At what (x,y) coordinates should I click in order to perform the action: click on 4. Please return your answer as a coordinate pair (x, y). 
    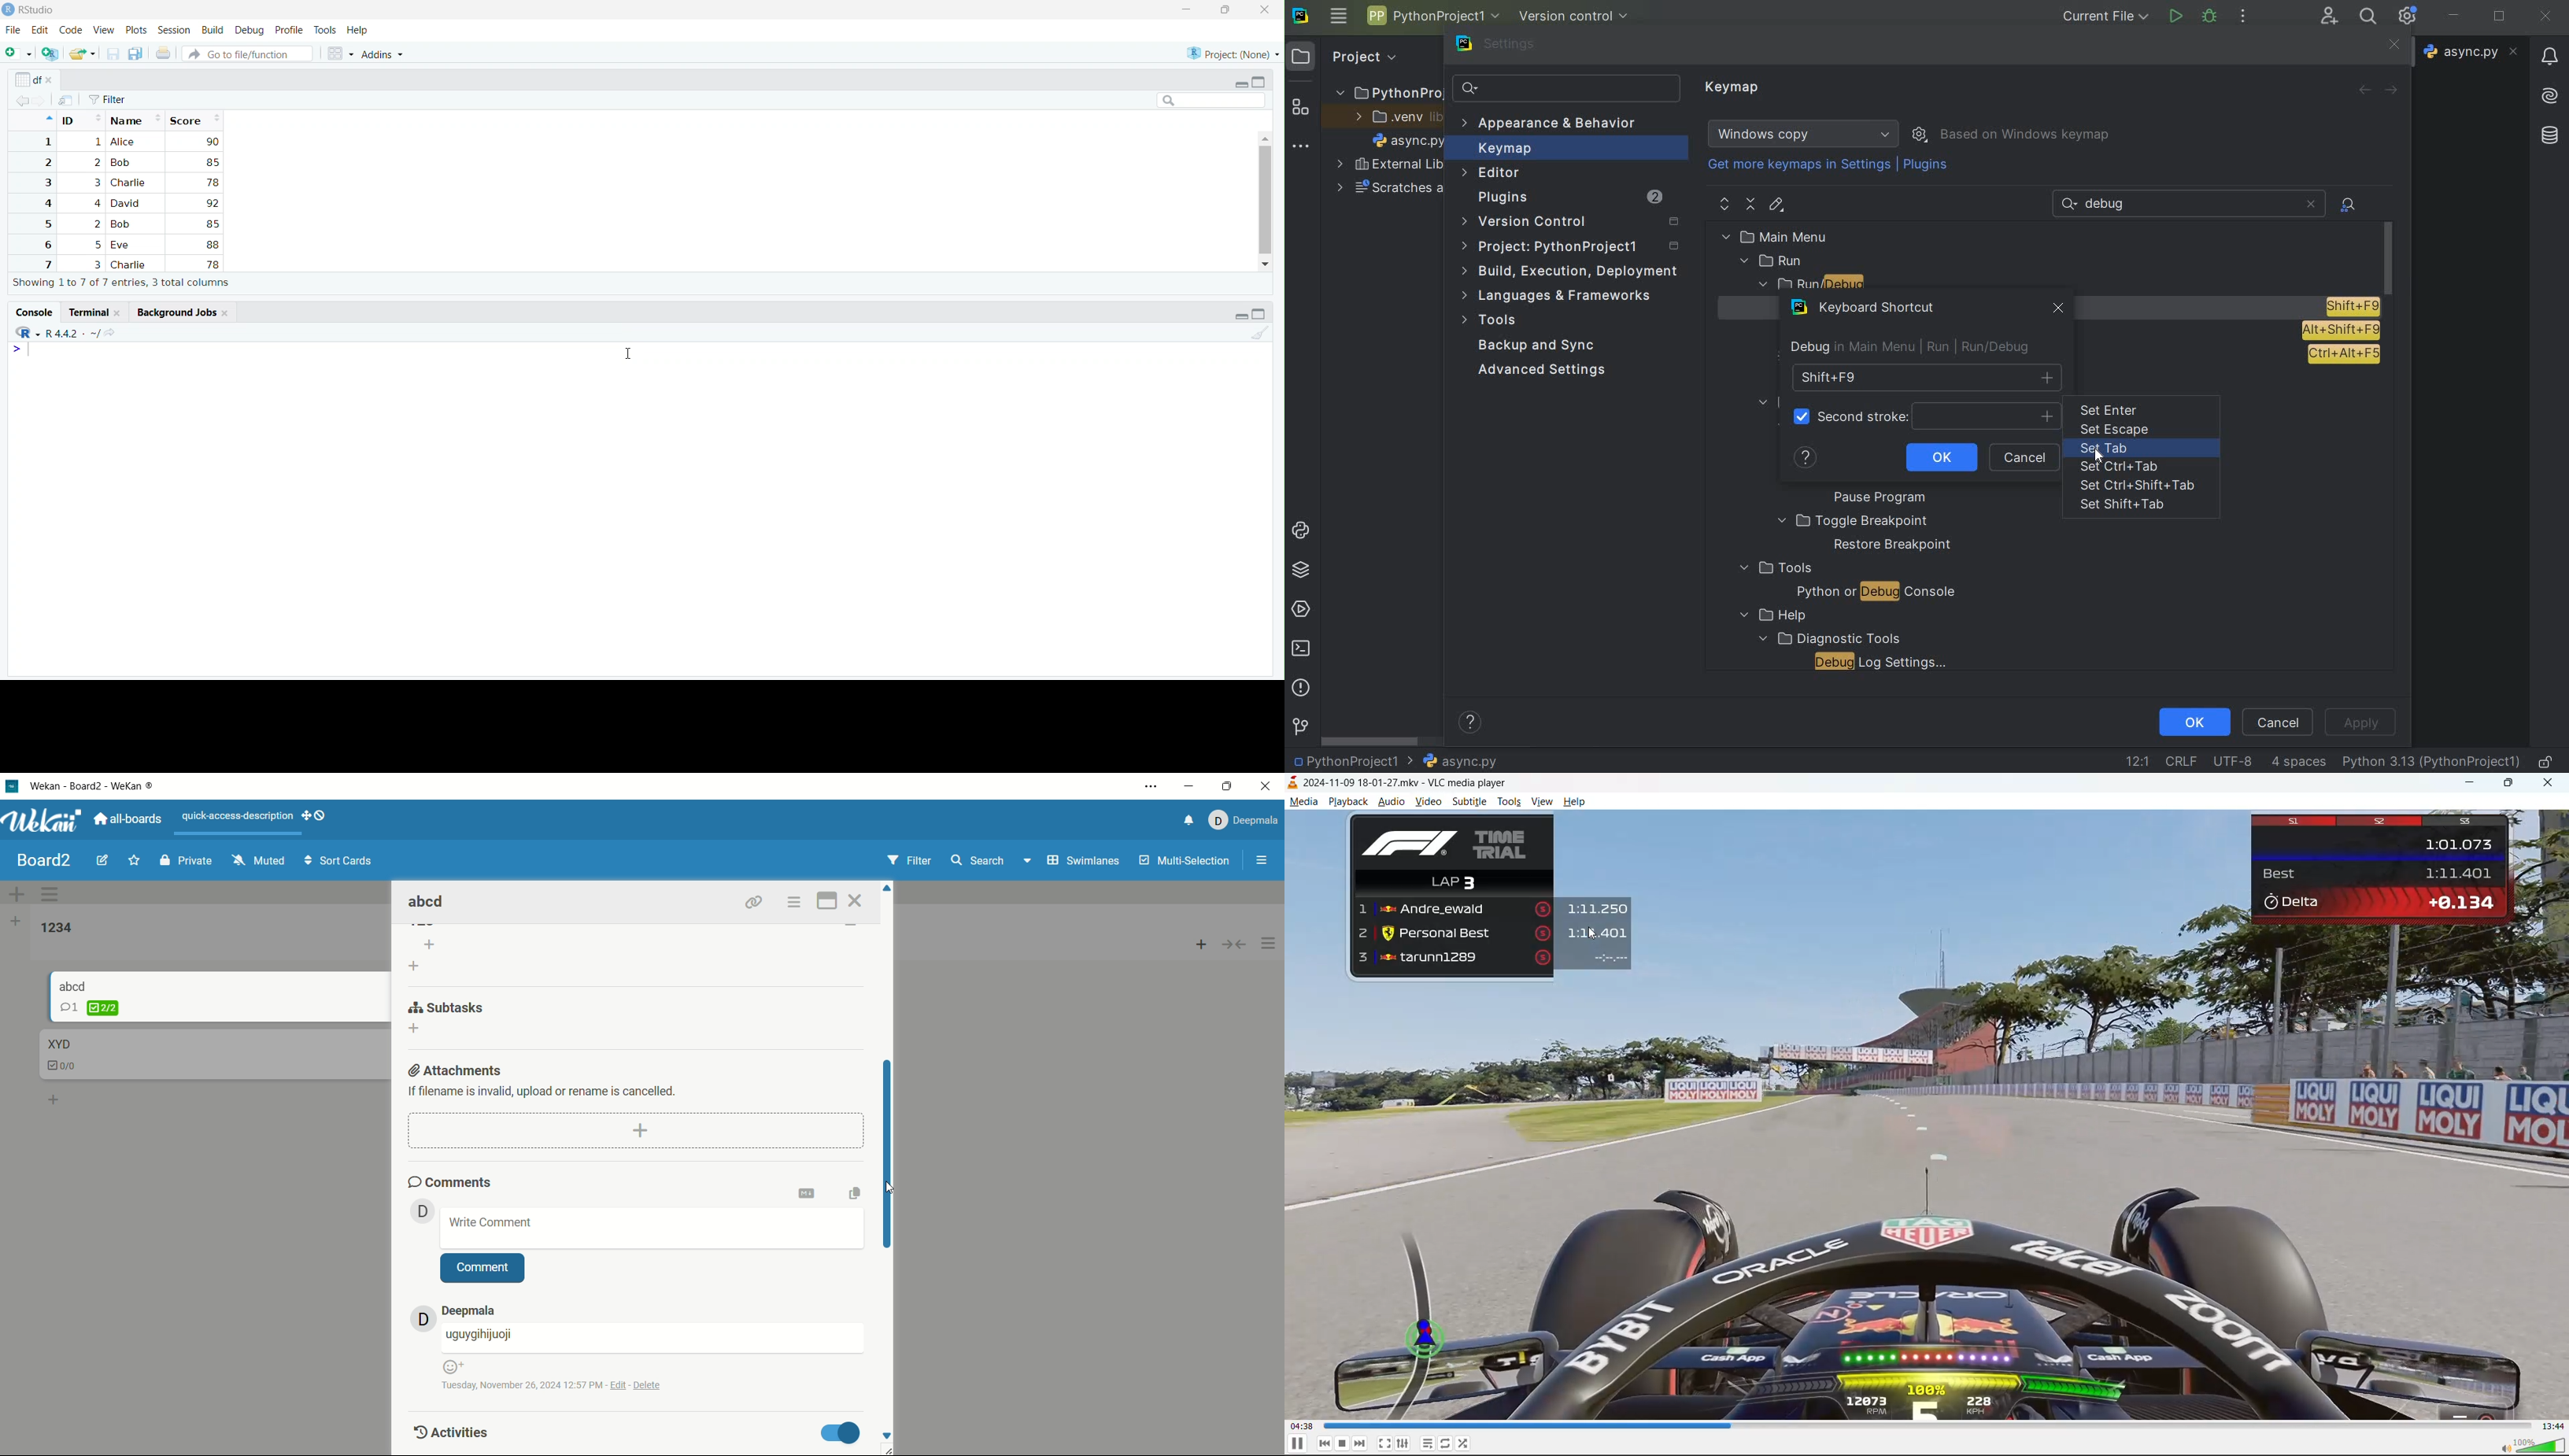
    Looking at the image, I should click on (46, 204).